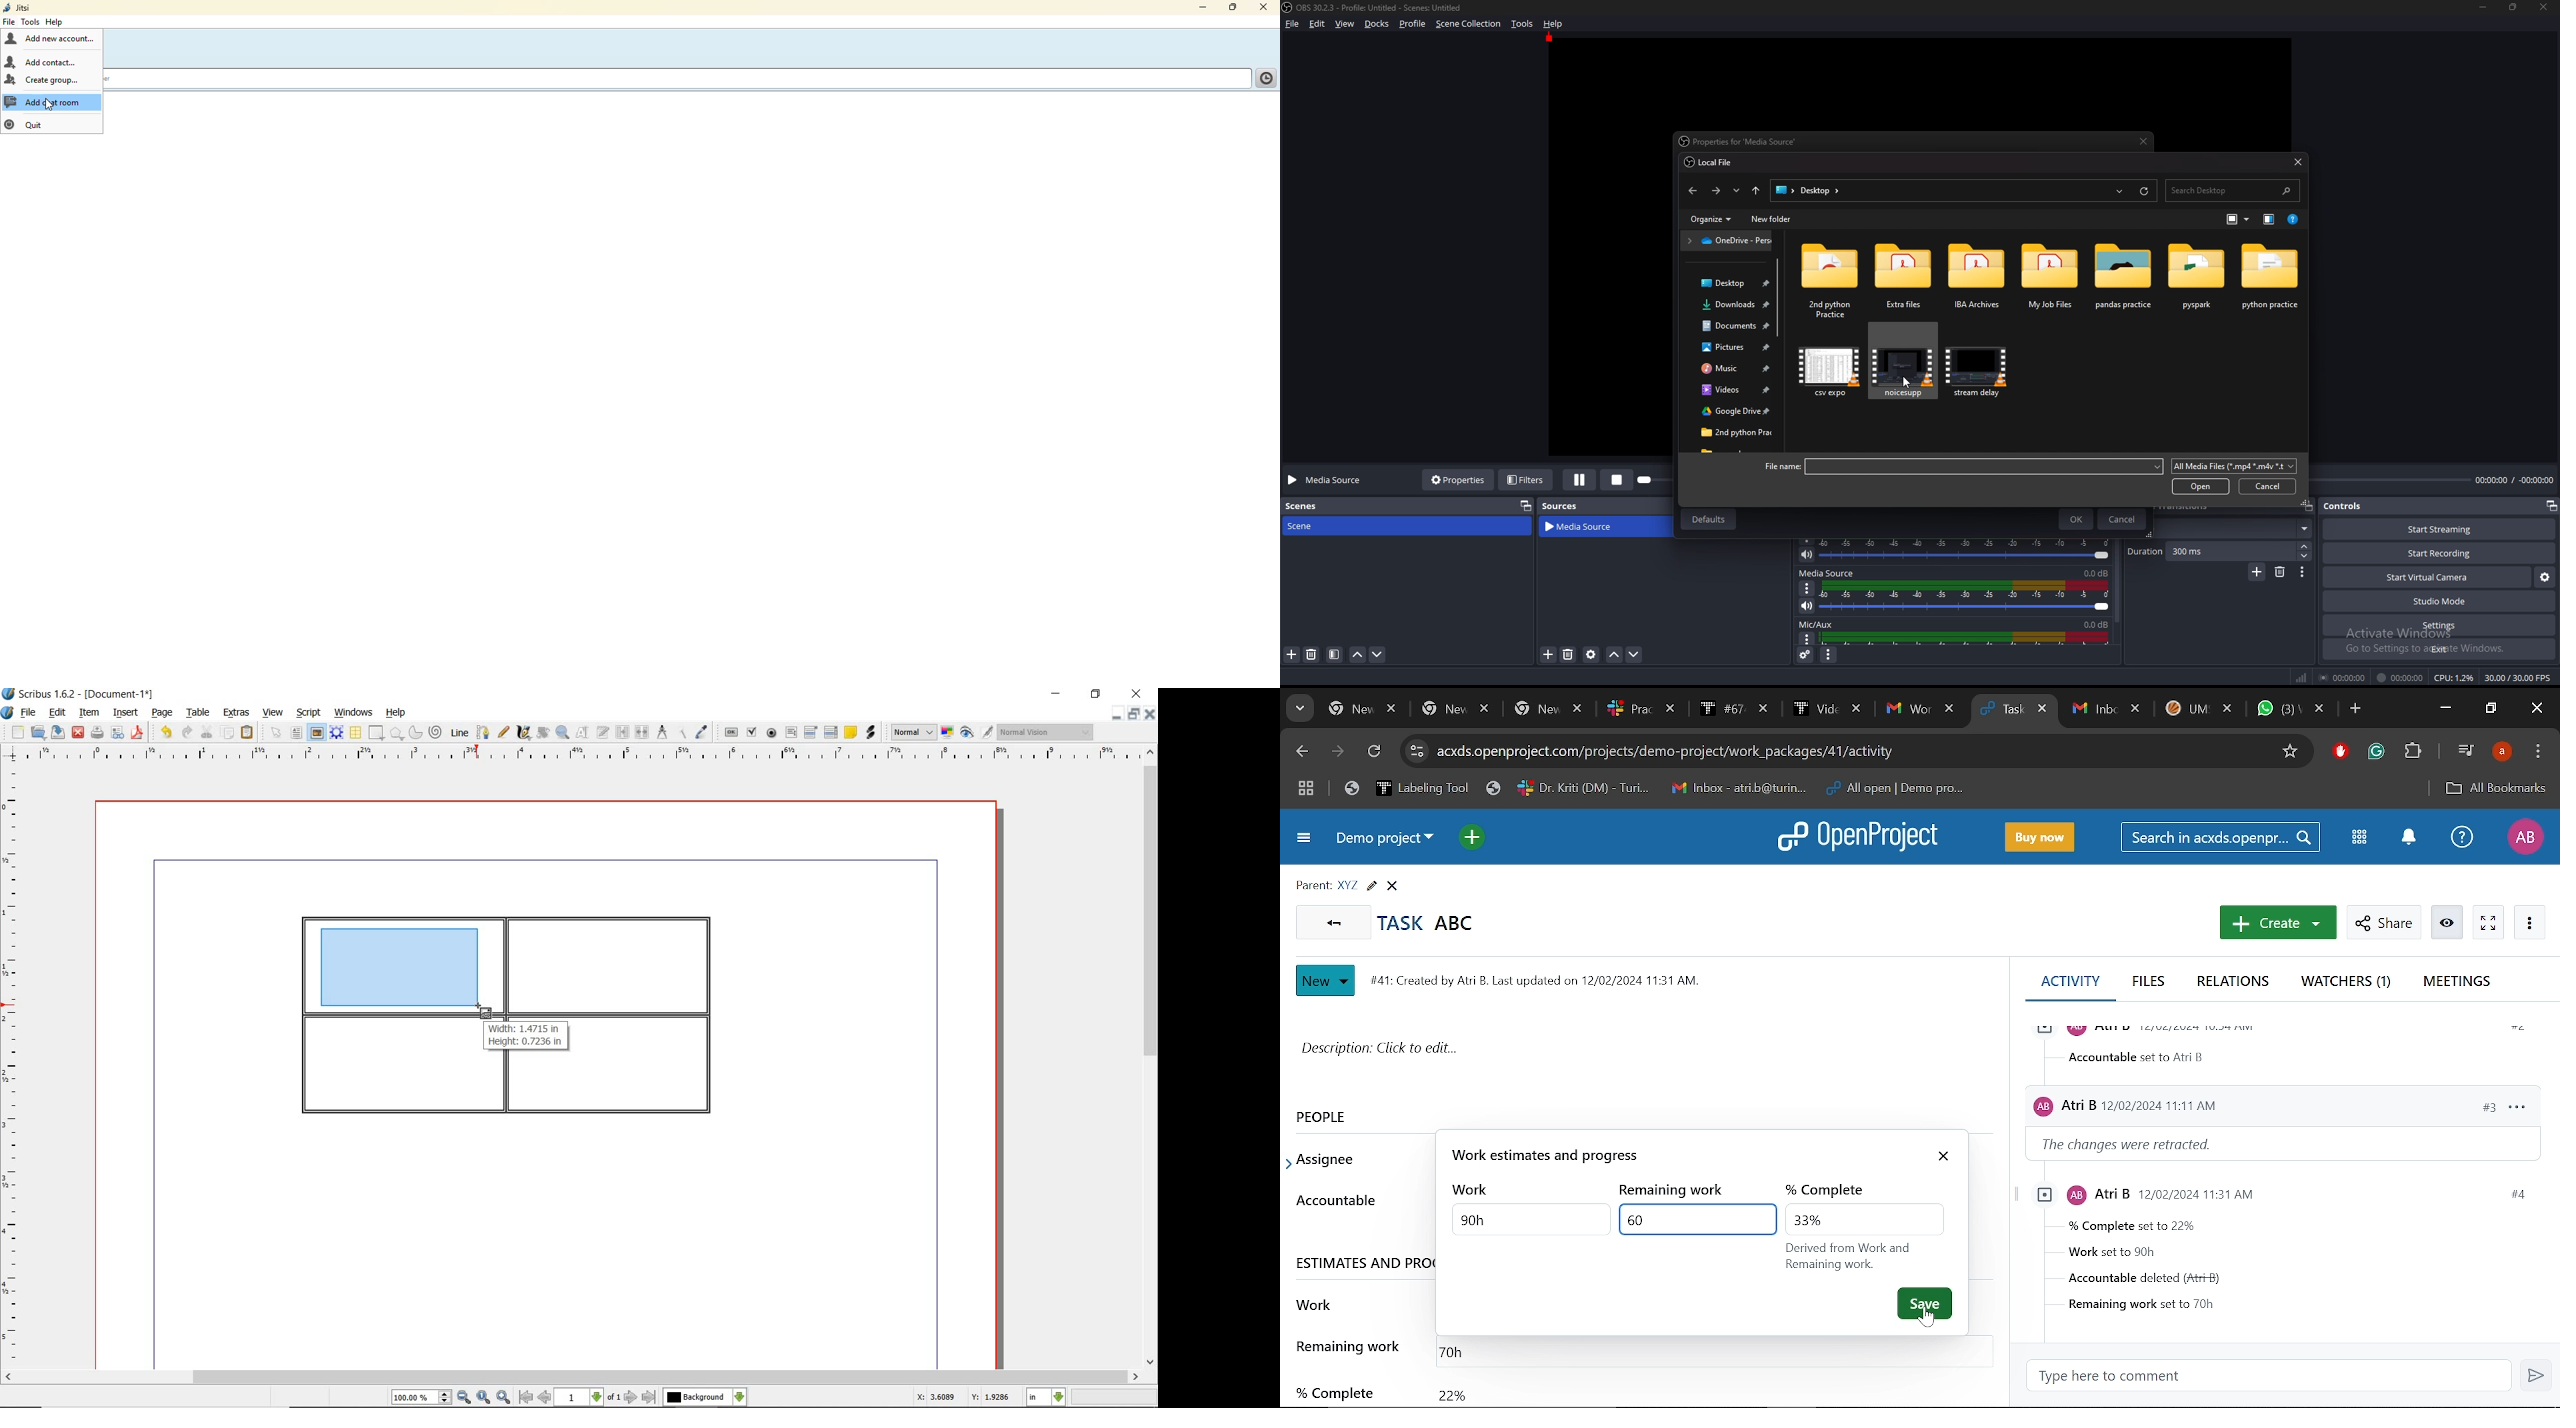 Image resolution: width=2576 pixels, height=1428 pixels. I want to click on All media files, so click(2234, 466).